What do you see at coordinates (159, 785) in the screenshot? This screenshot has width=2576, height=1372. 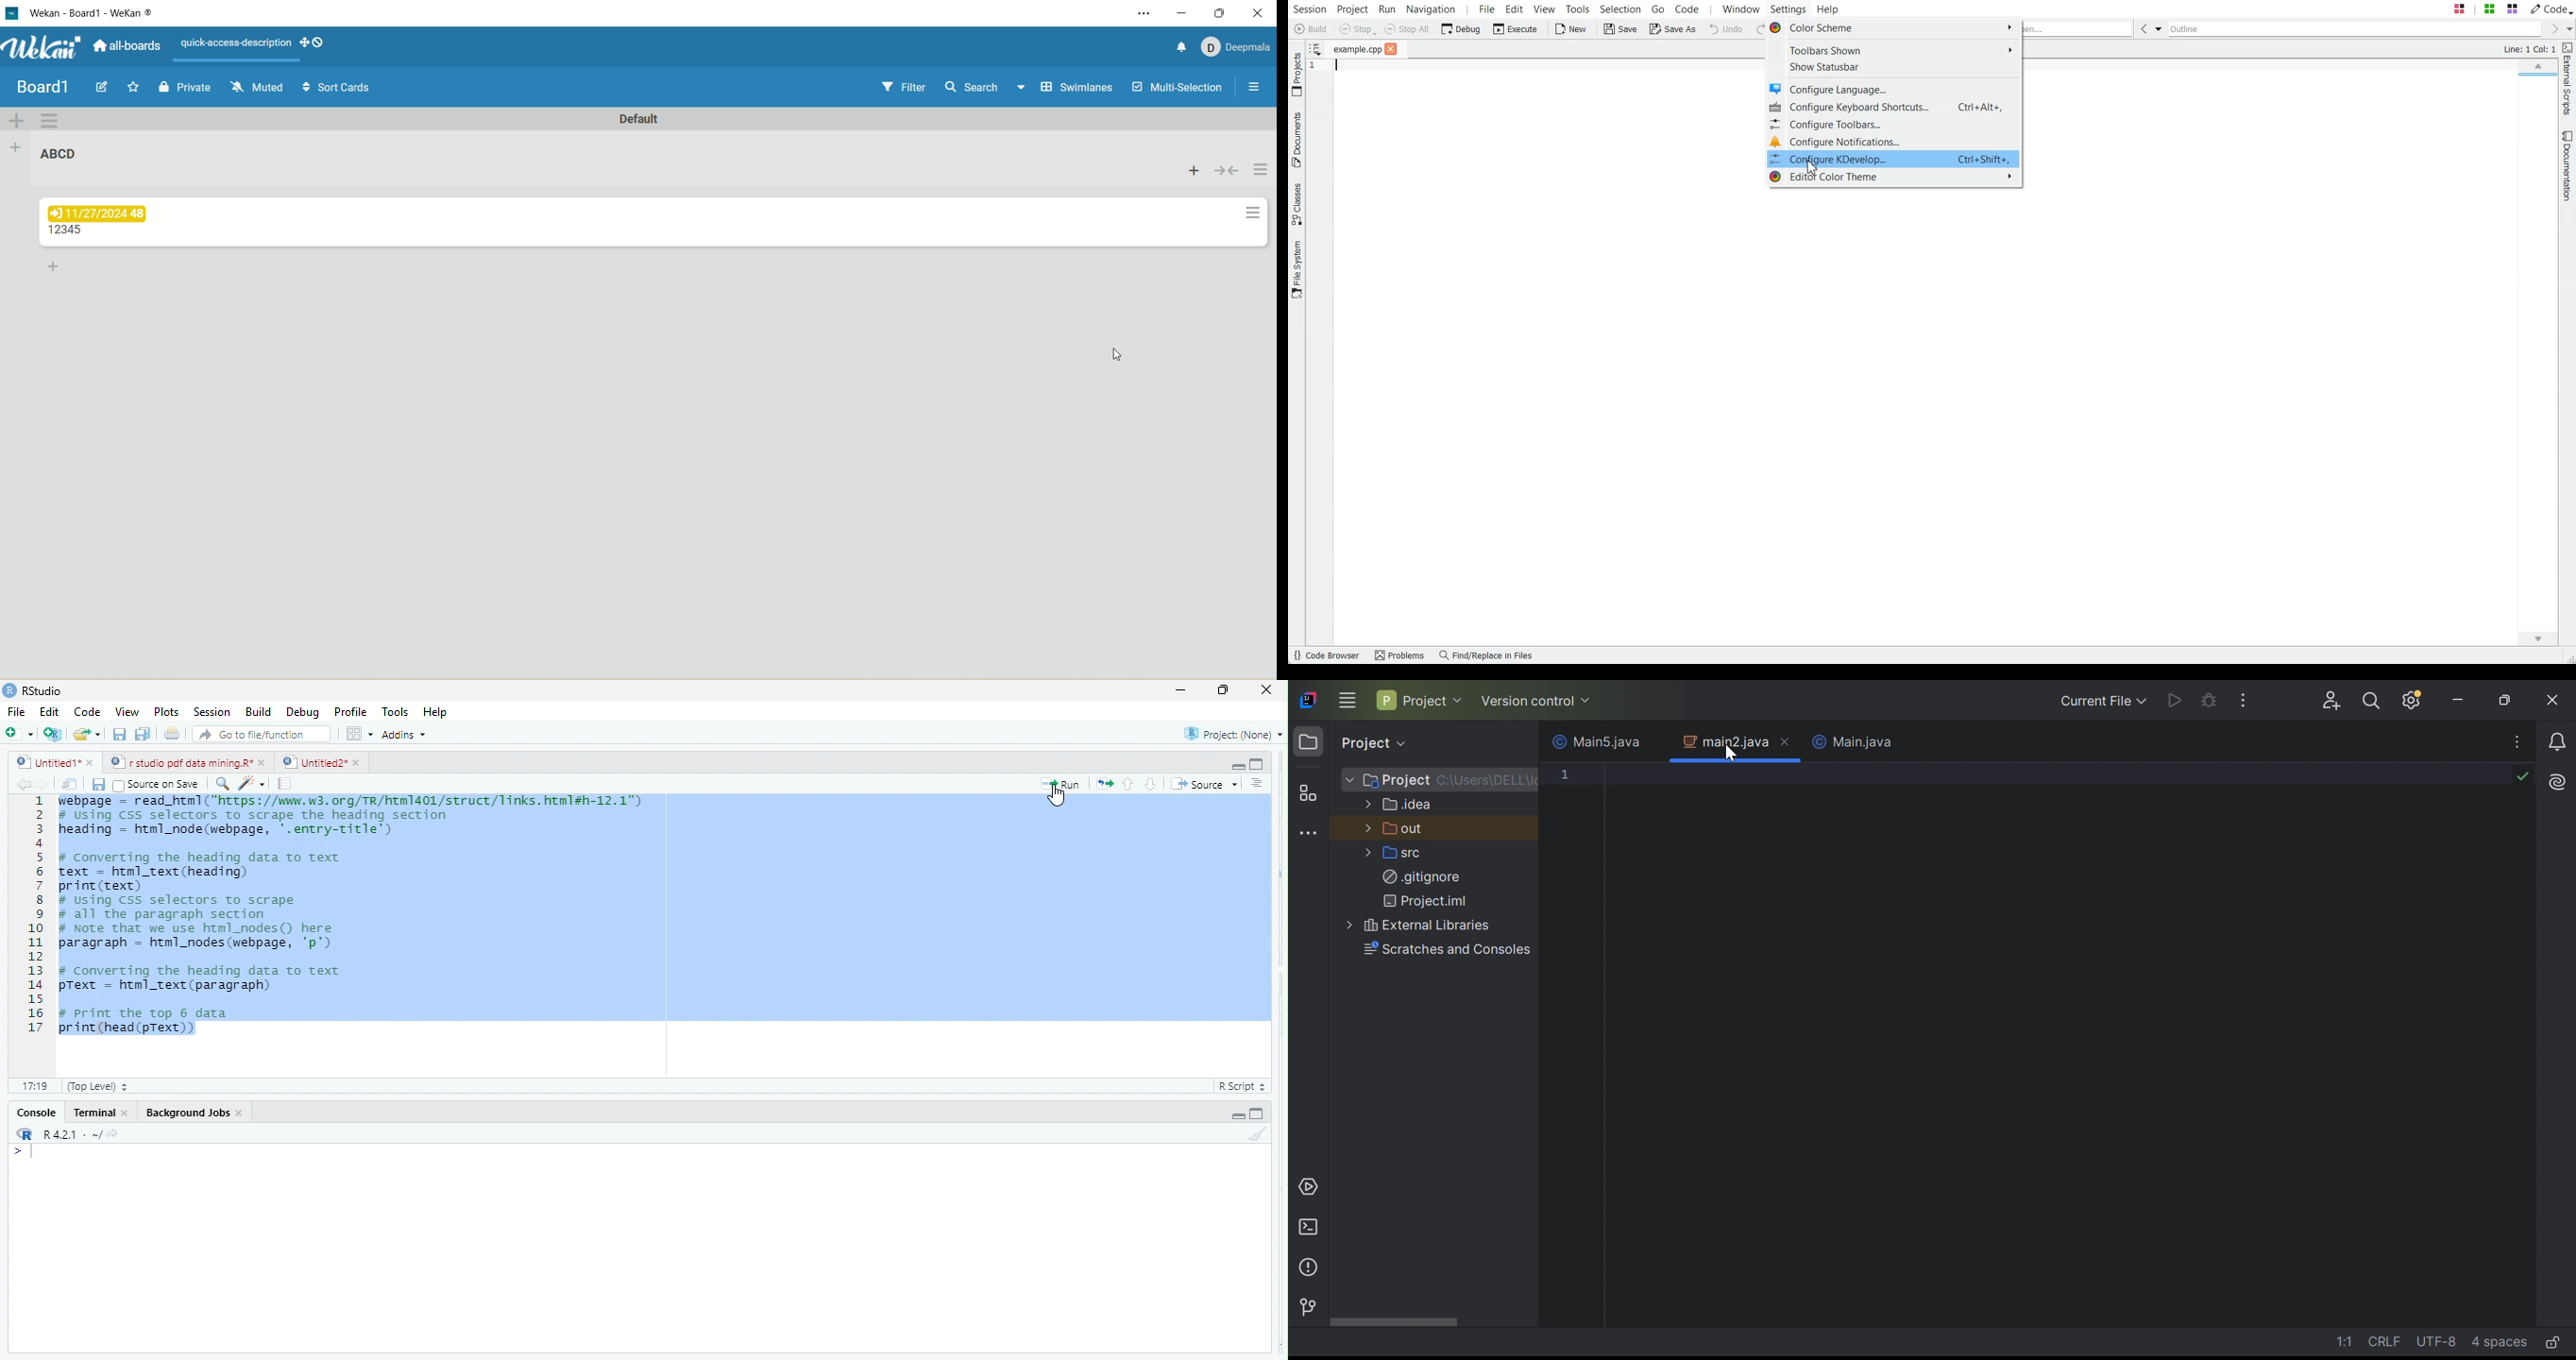 I see `Source on Save` at bounding box center [159, 785].